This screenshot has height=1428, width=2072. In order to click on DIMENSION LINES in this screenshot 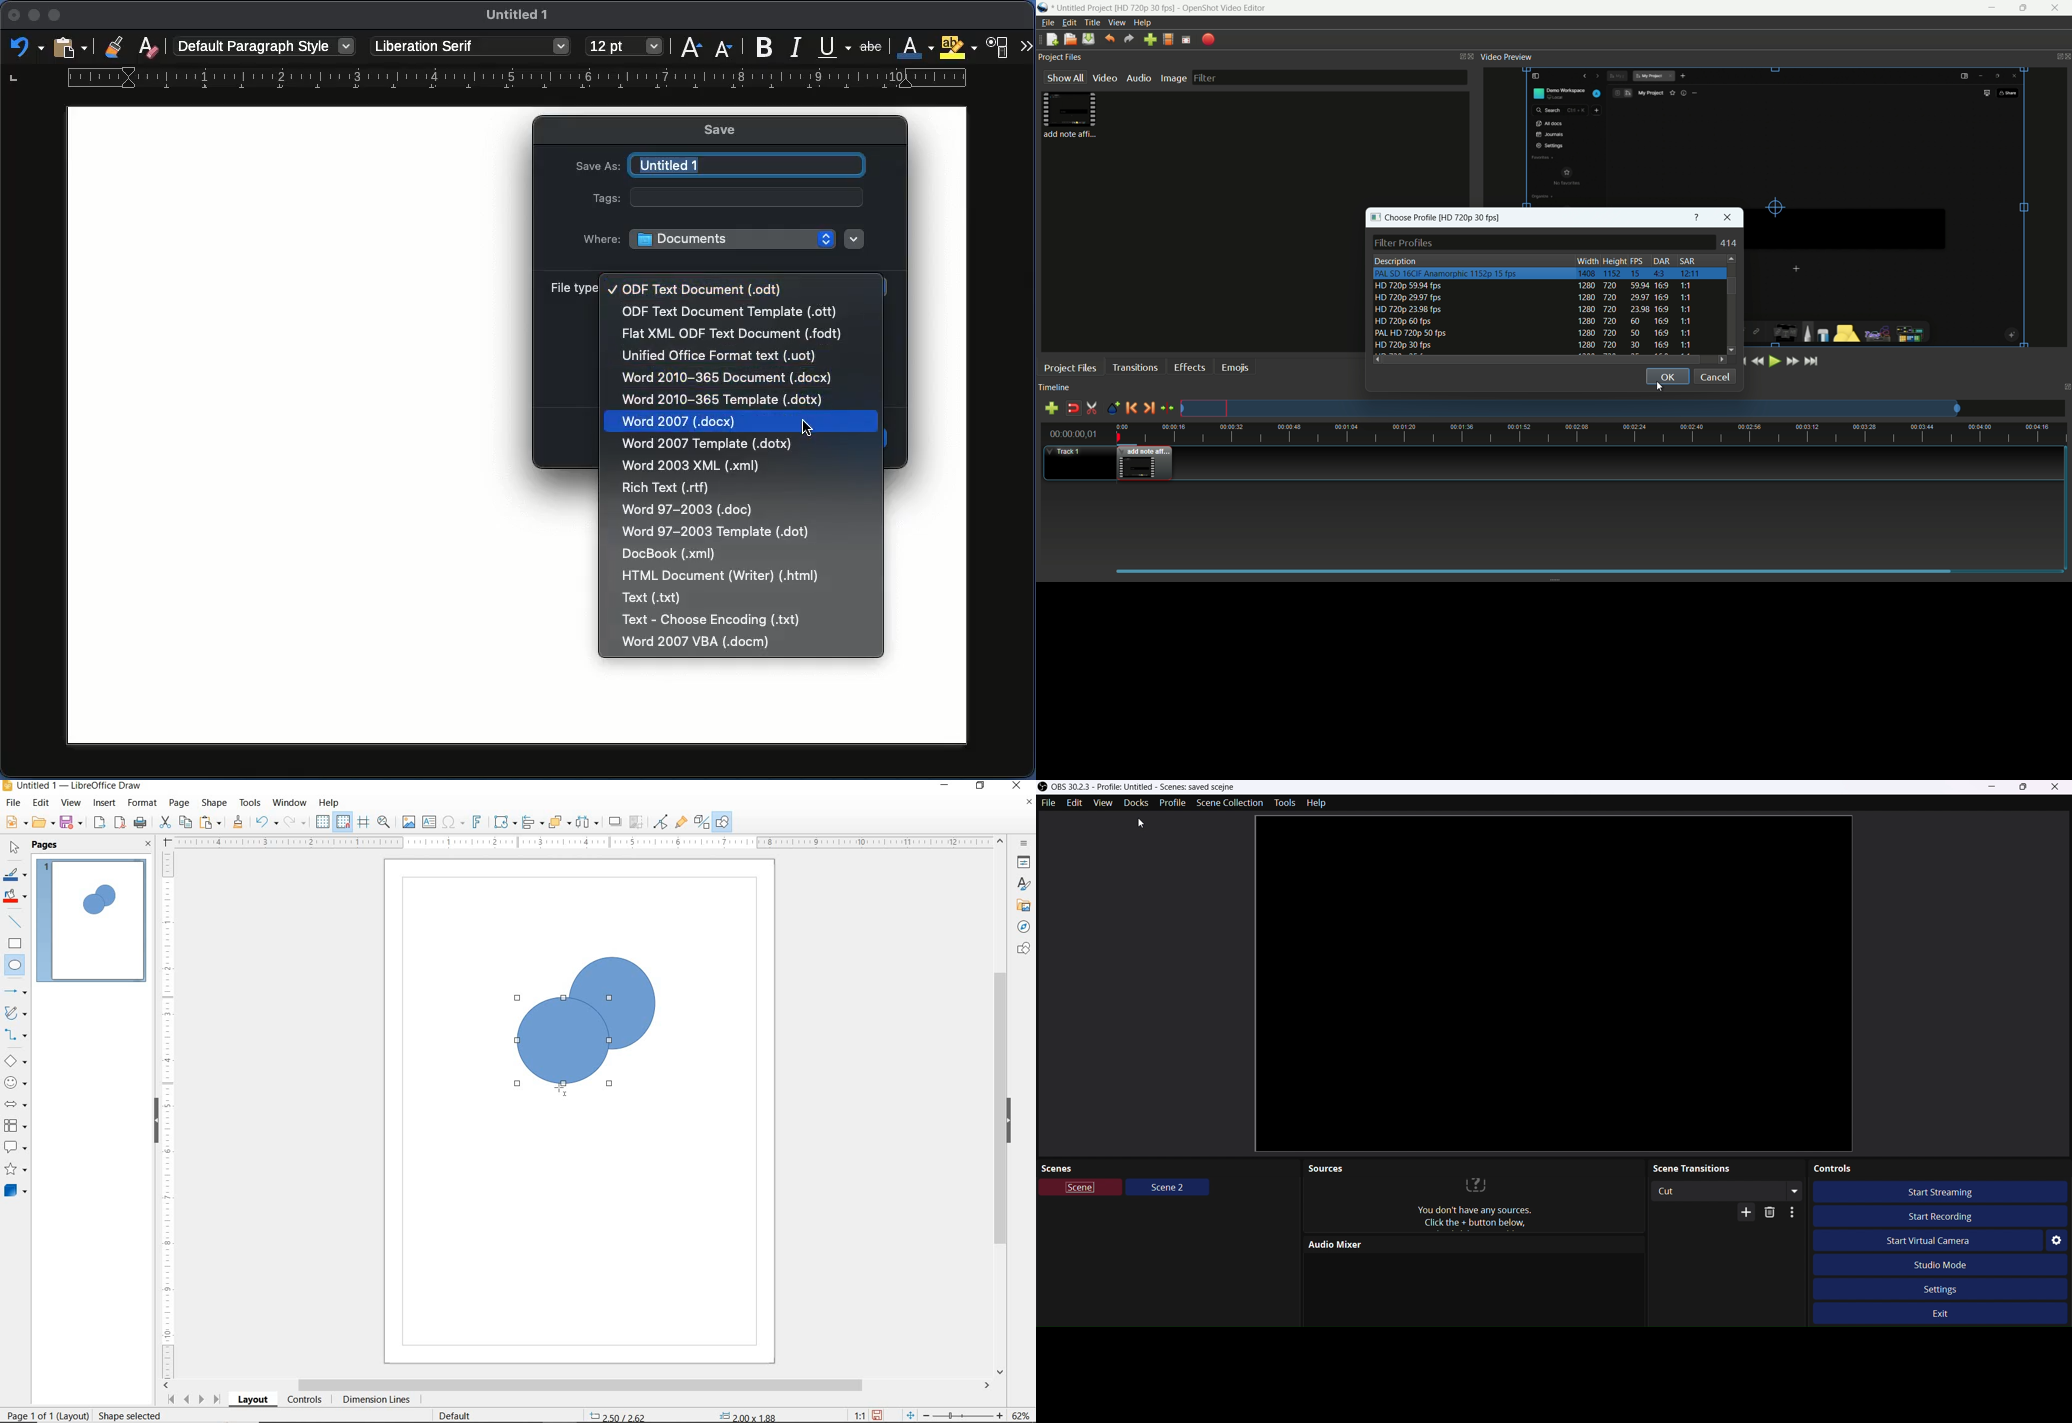, I will do `click(374, 1402)`.